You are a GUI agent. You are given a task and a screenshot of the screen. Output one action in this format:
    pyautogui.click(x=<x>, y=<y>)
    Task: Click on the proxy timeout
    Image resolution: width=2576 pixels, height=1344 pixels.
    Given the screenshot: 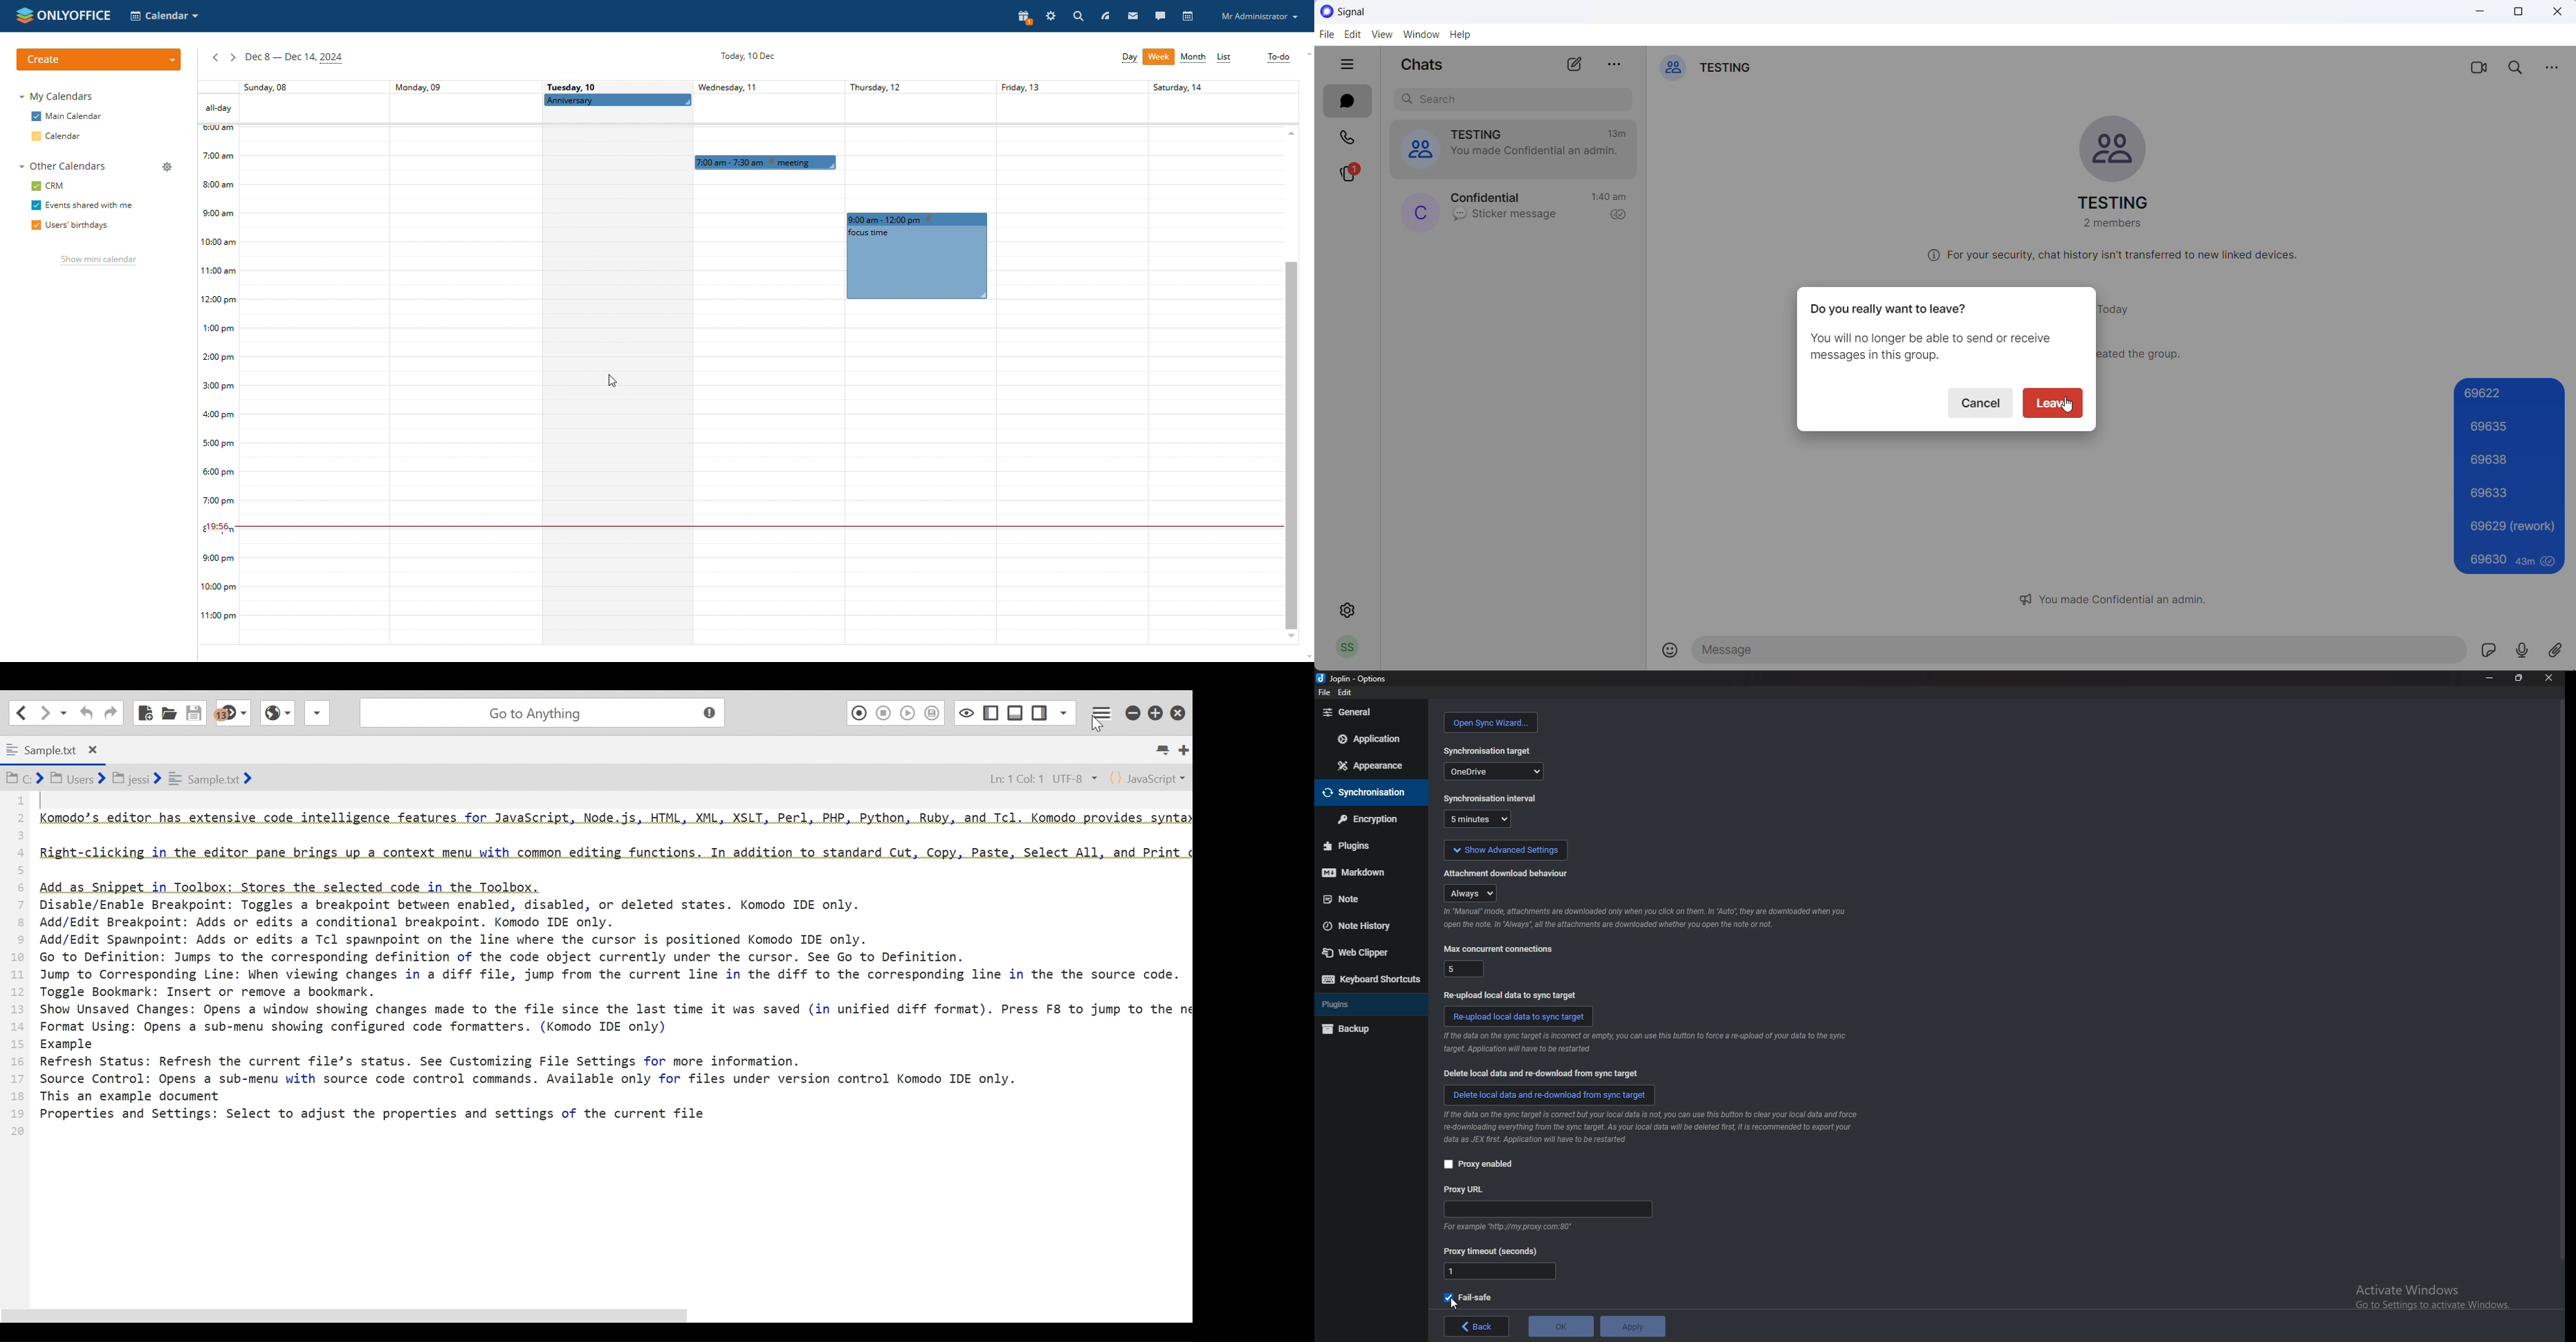 What is the action you would take?
    pyautogui.click(x=1499, y=1271)
    